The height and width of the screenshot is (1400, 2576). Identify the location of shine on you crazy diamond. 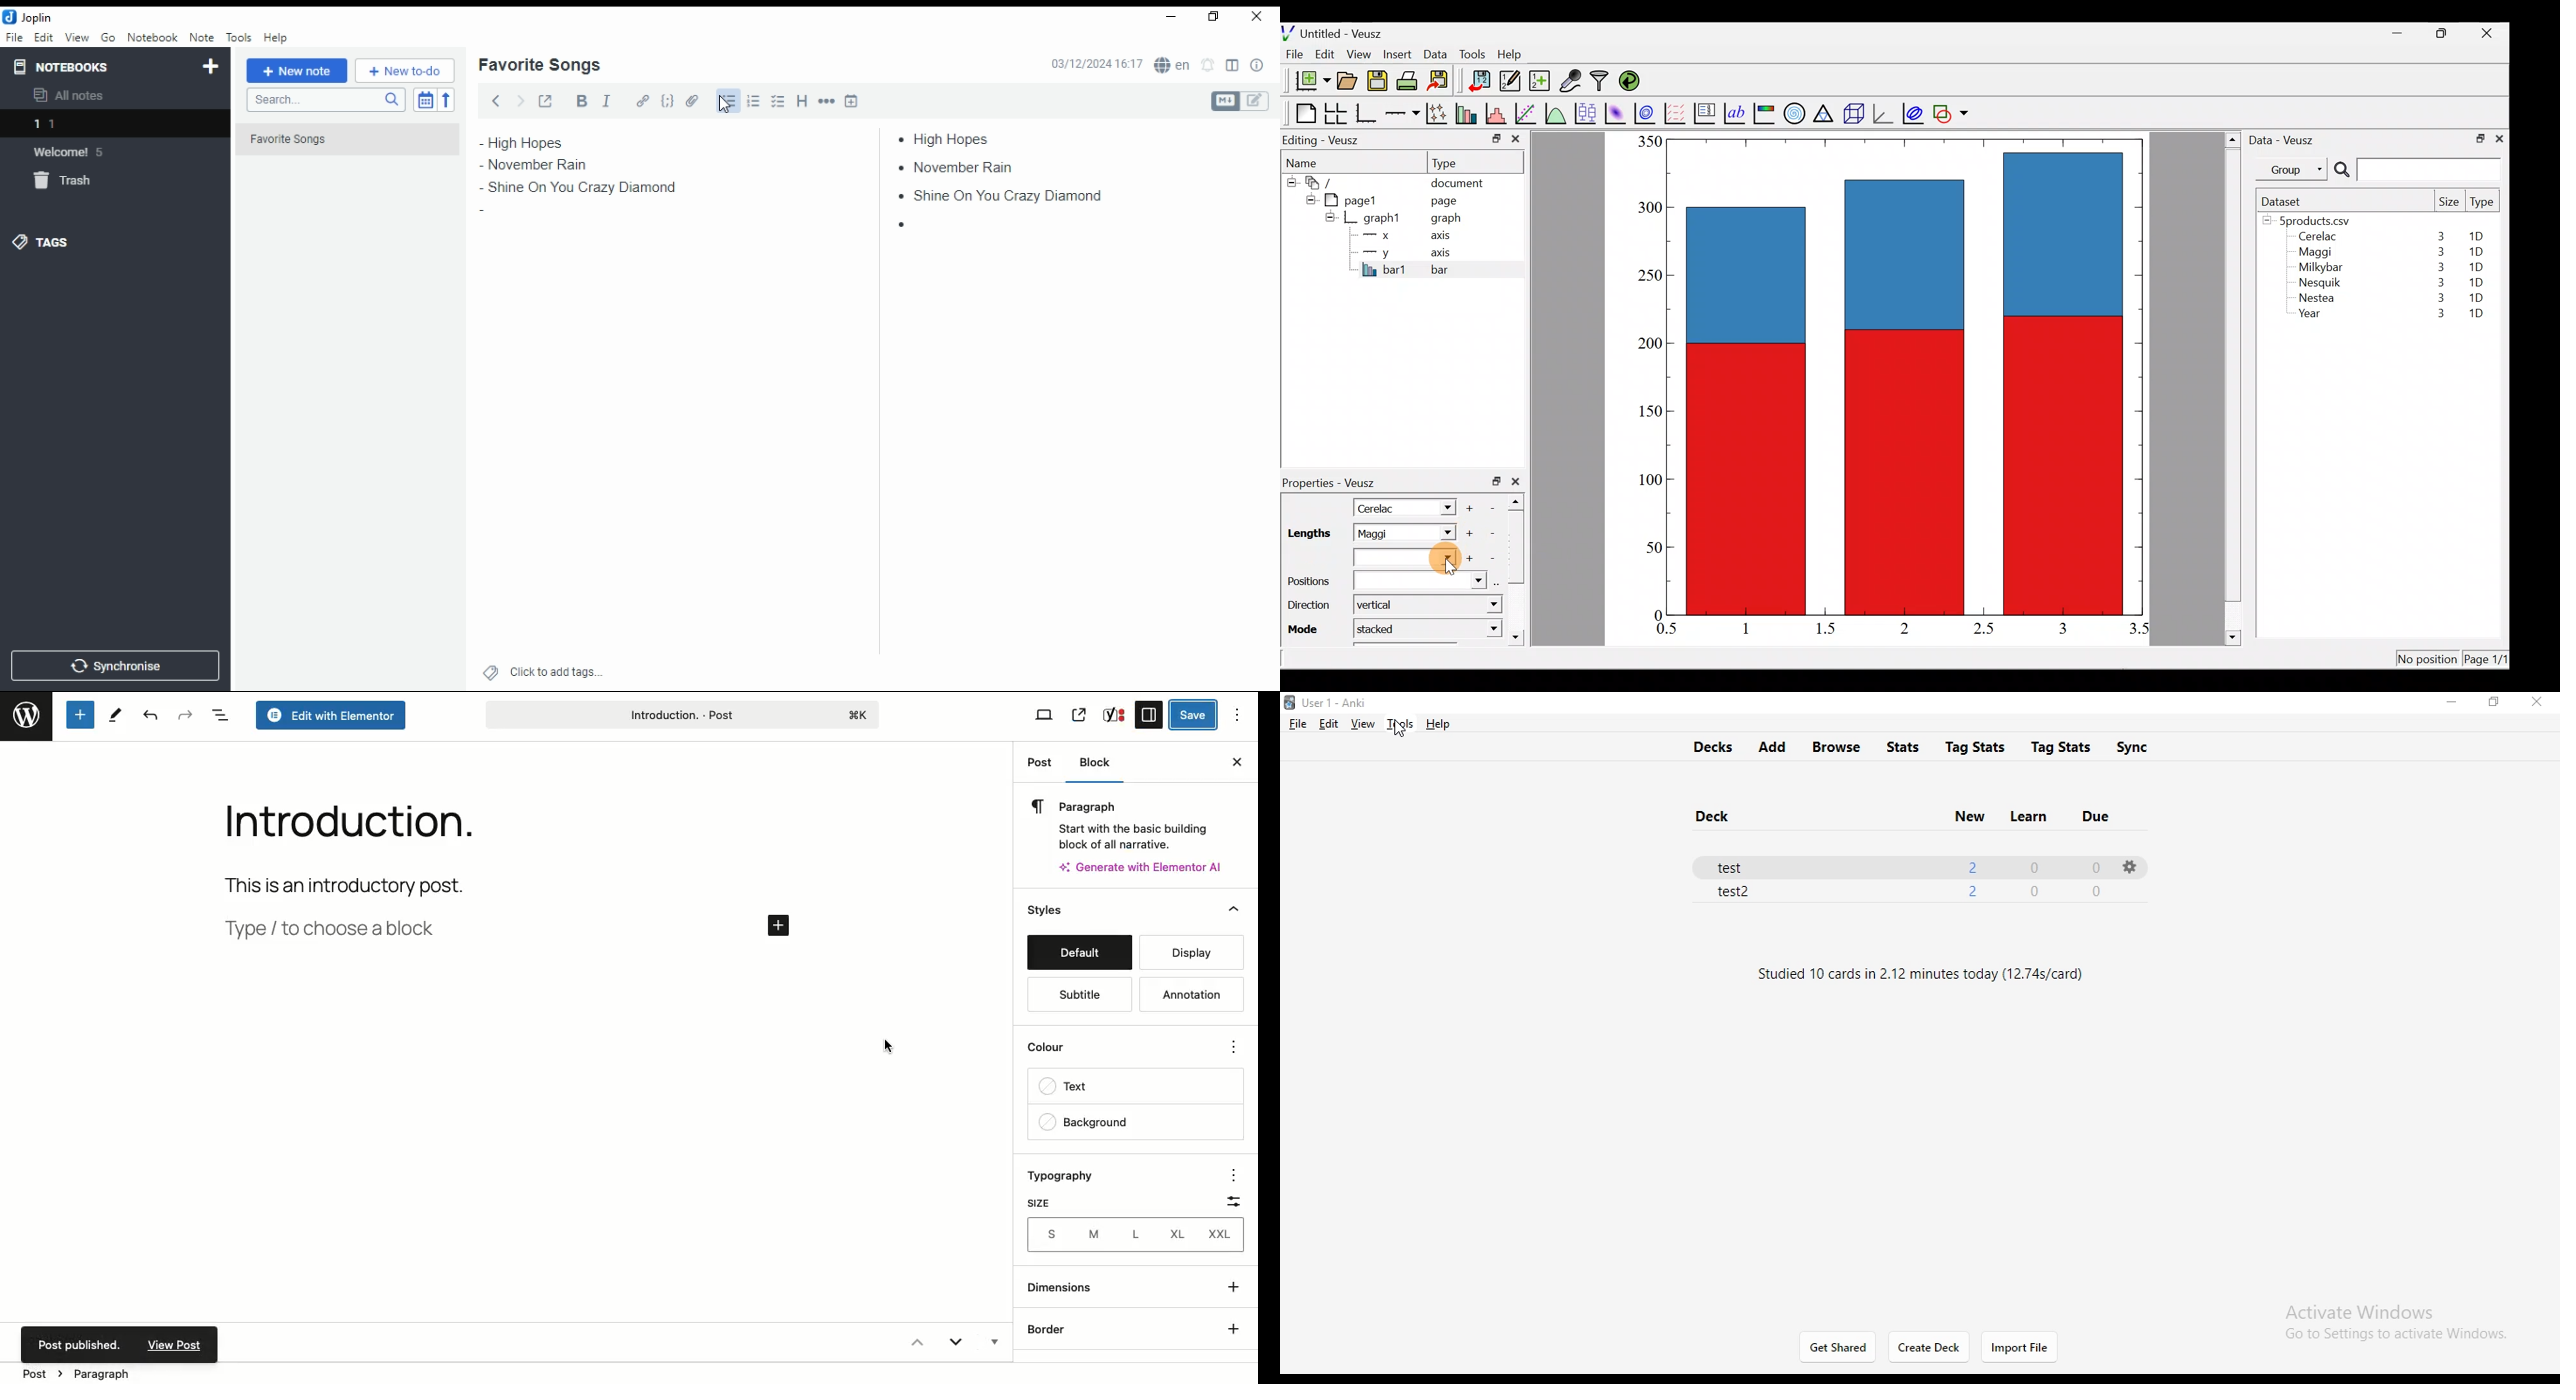
(584, 188).